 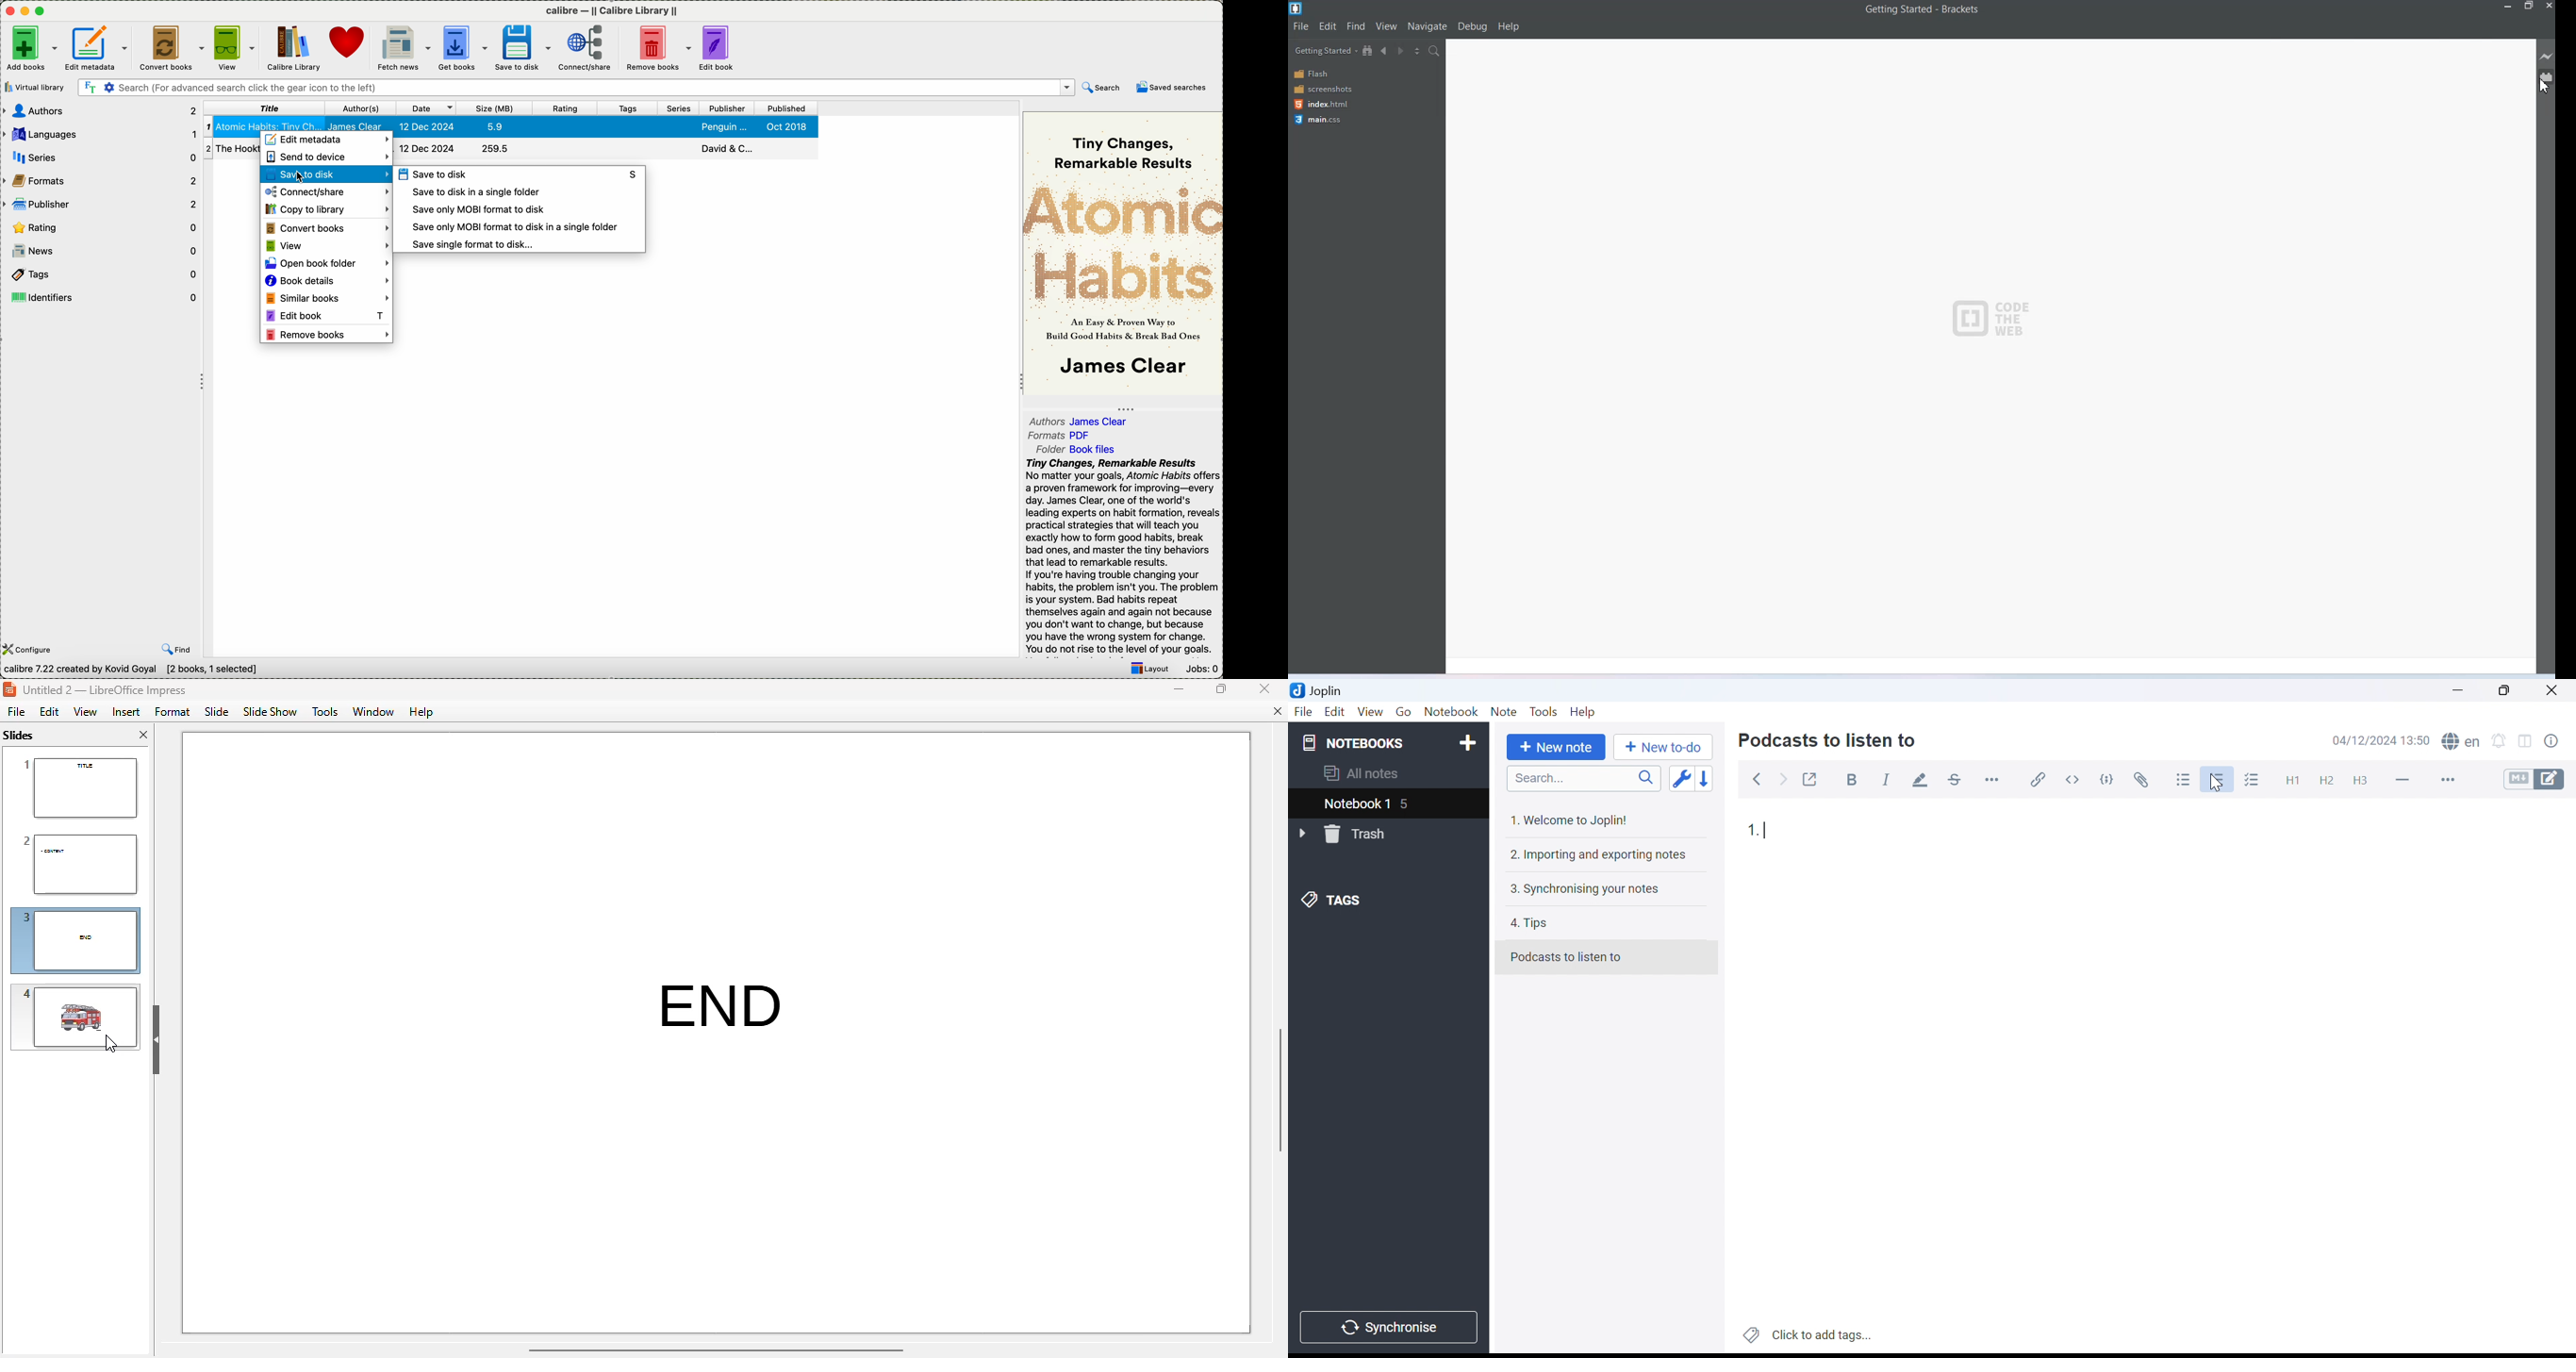 I want to click on File, so click(x=1303, y=713).